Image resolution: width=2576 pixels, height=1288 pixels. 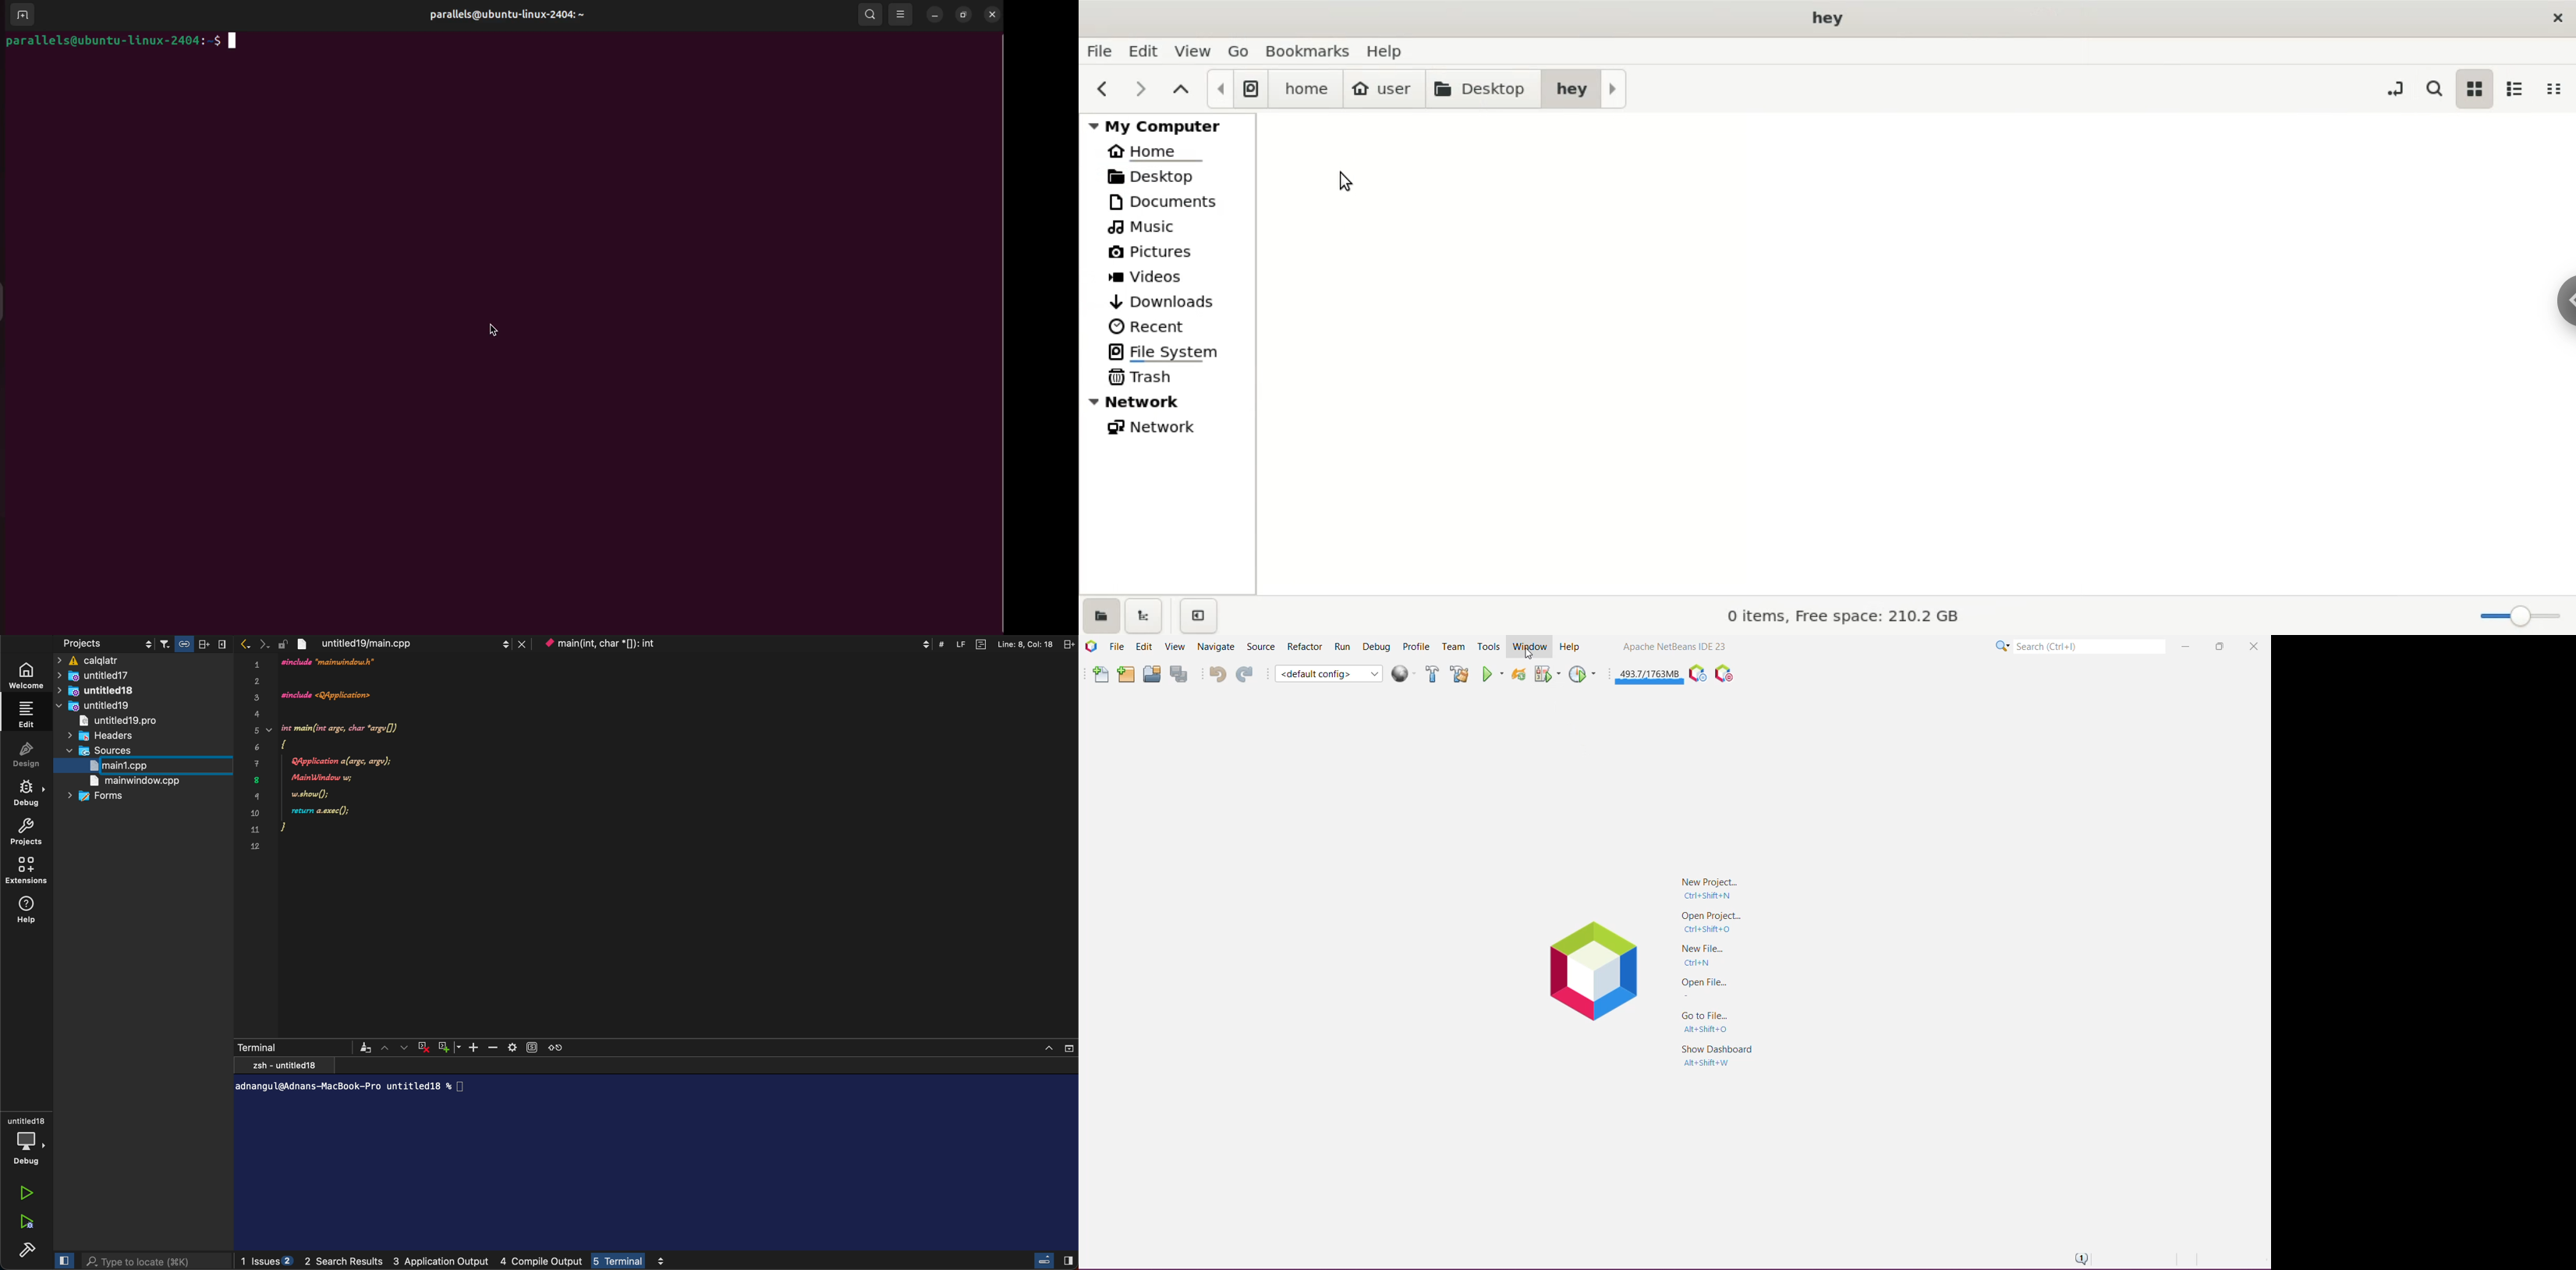 What do you see at coordinates (1710, 1022) in the screenshot?
I see `Go to File` at bounding box center [1710, 1022].